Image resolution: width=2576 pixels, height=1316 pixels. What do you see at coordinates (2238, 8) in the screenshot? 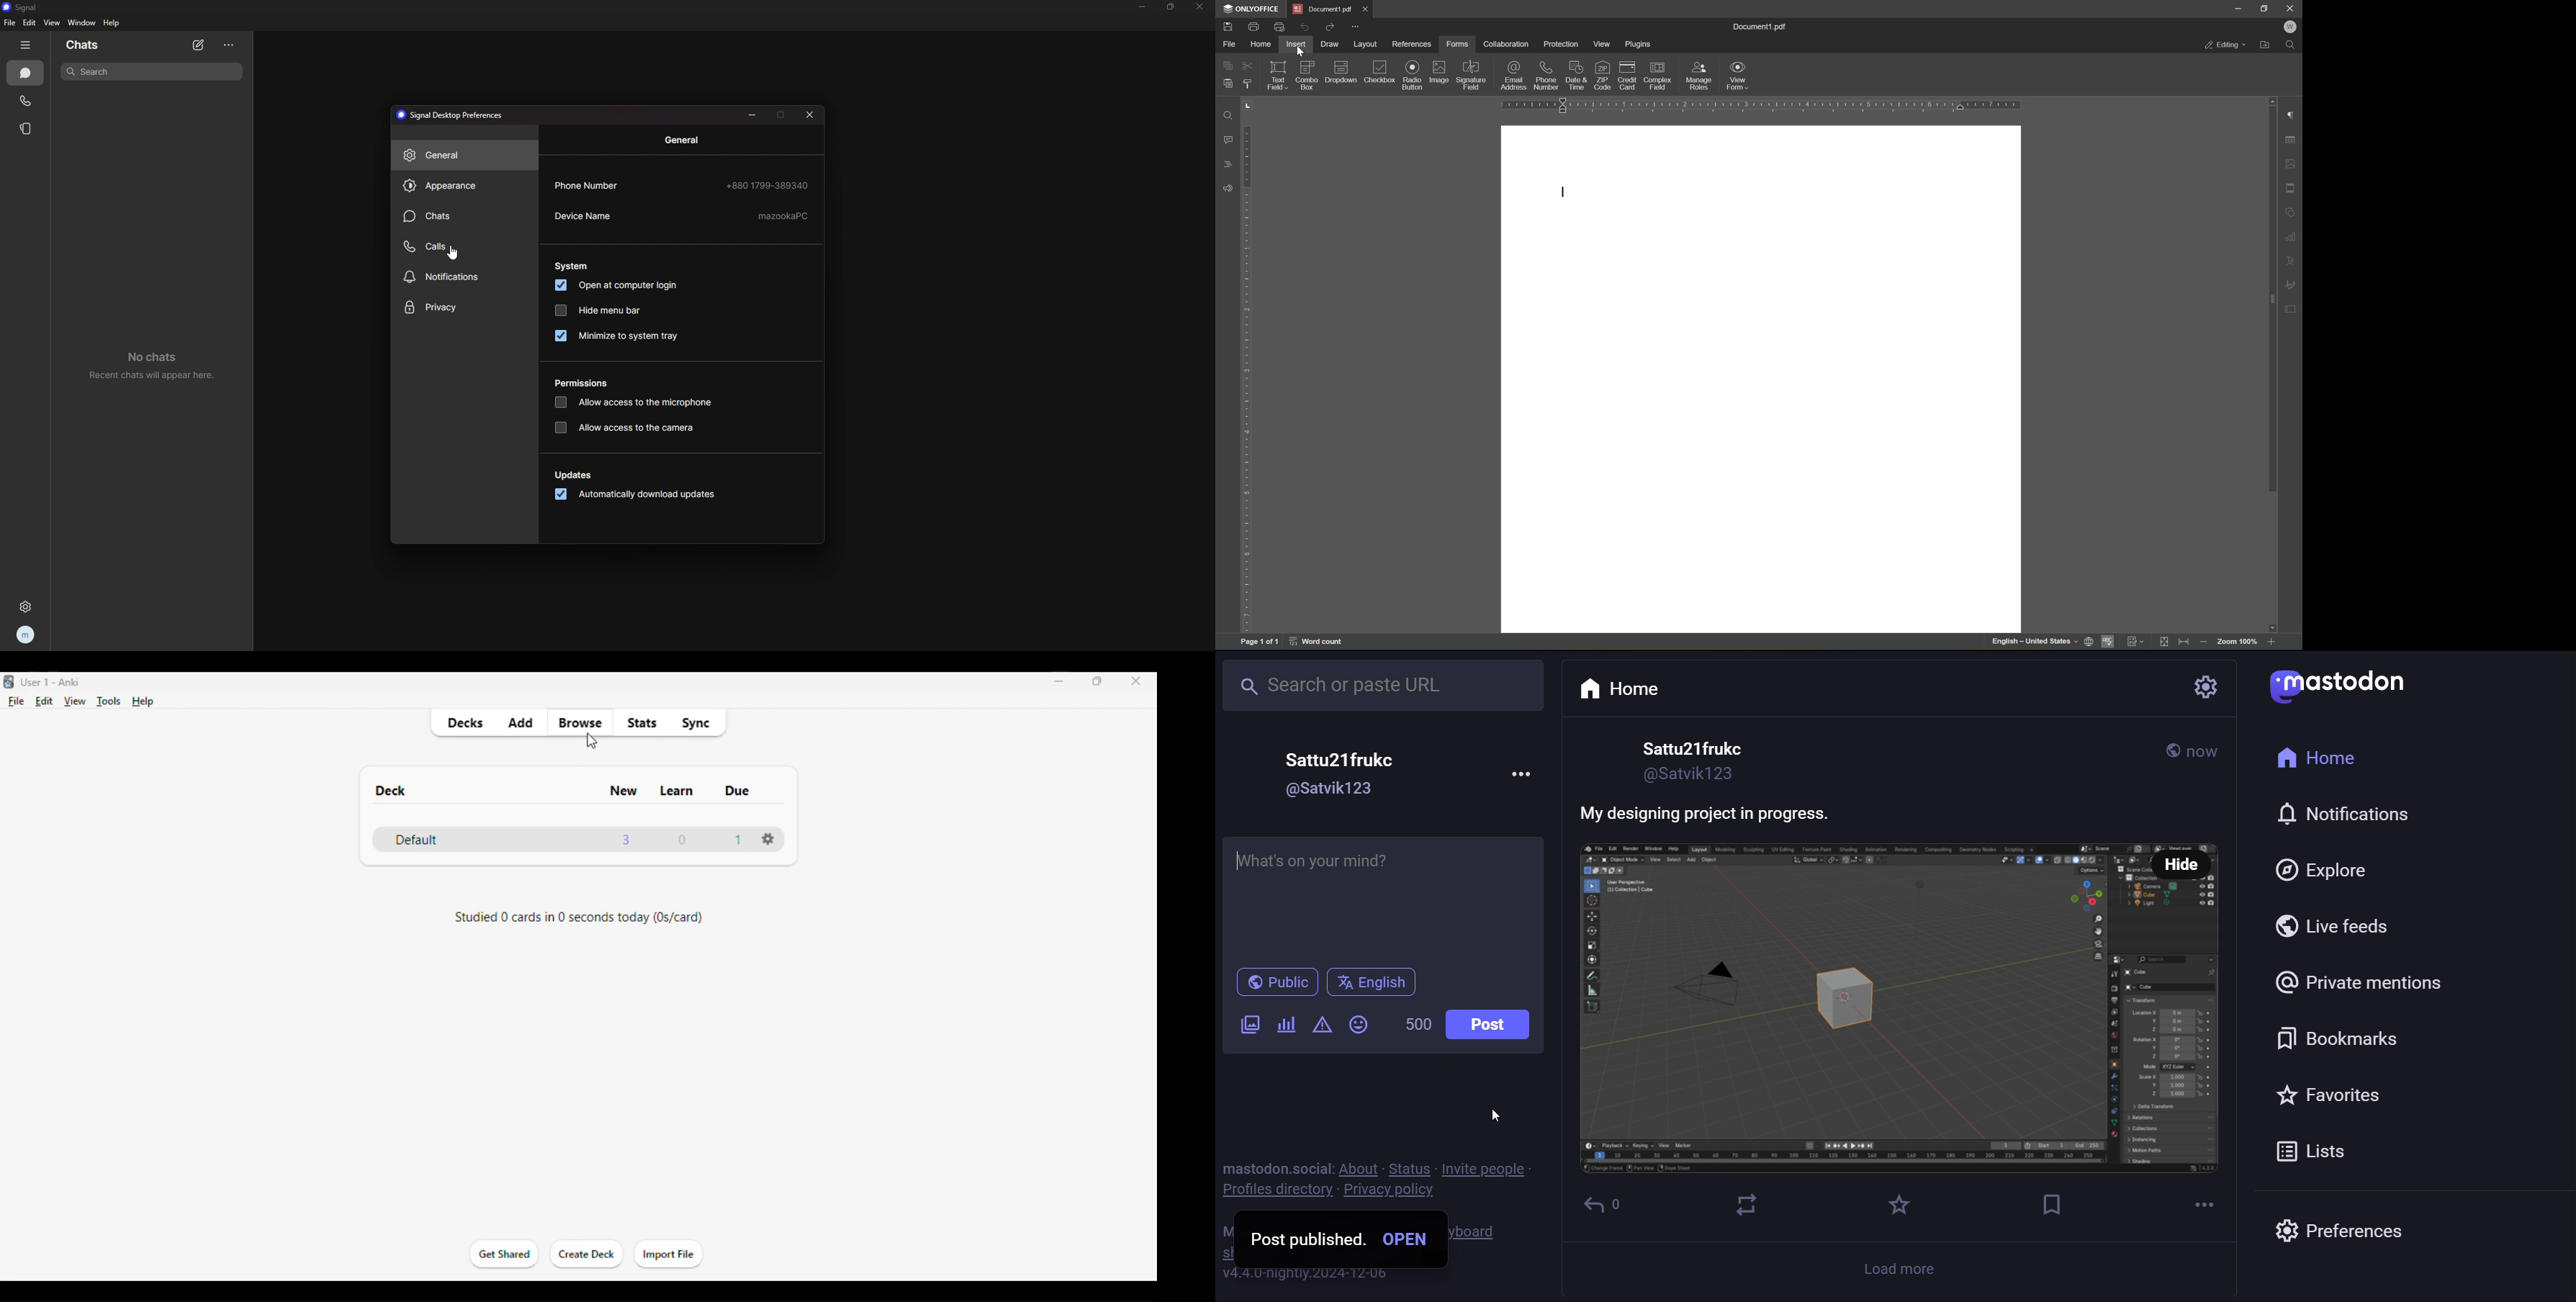
I see `minimize` at bounding box center [2238, 8].